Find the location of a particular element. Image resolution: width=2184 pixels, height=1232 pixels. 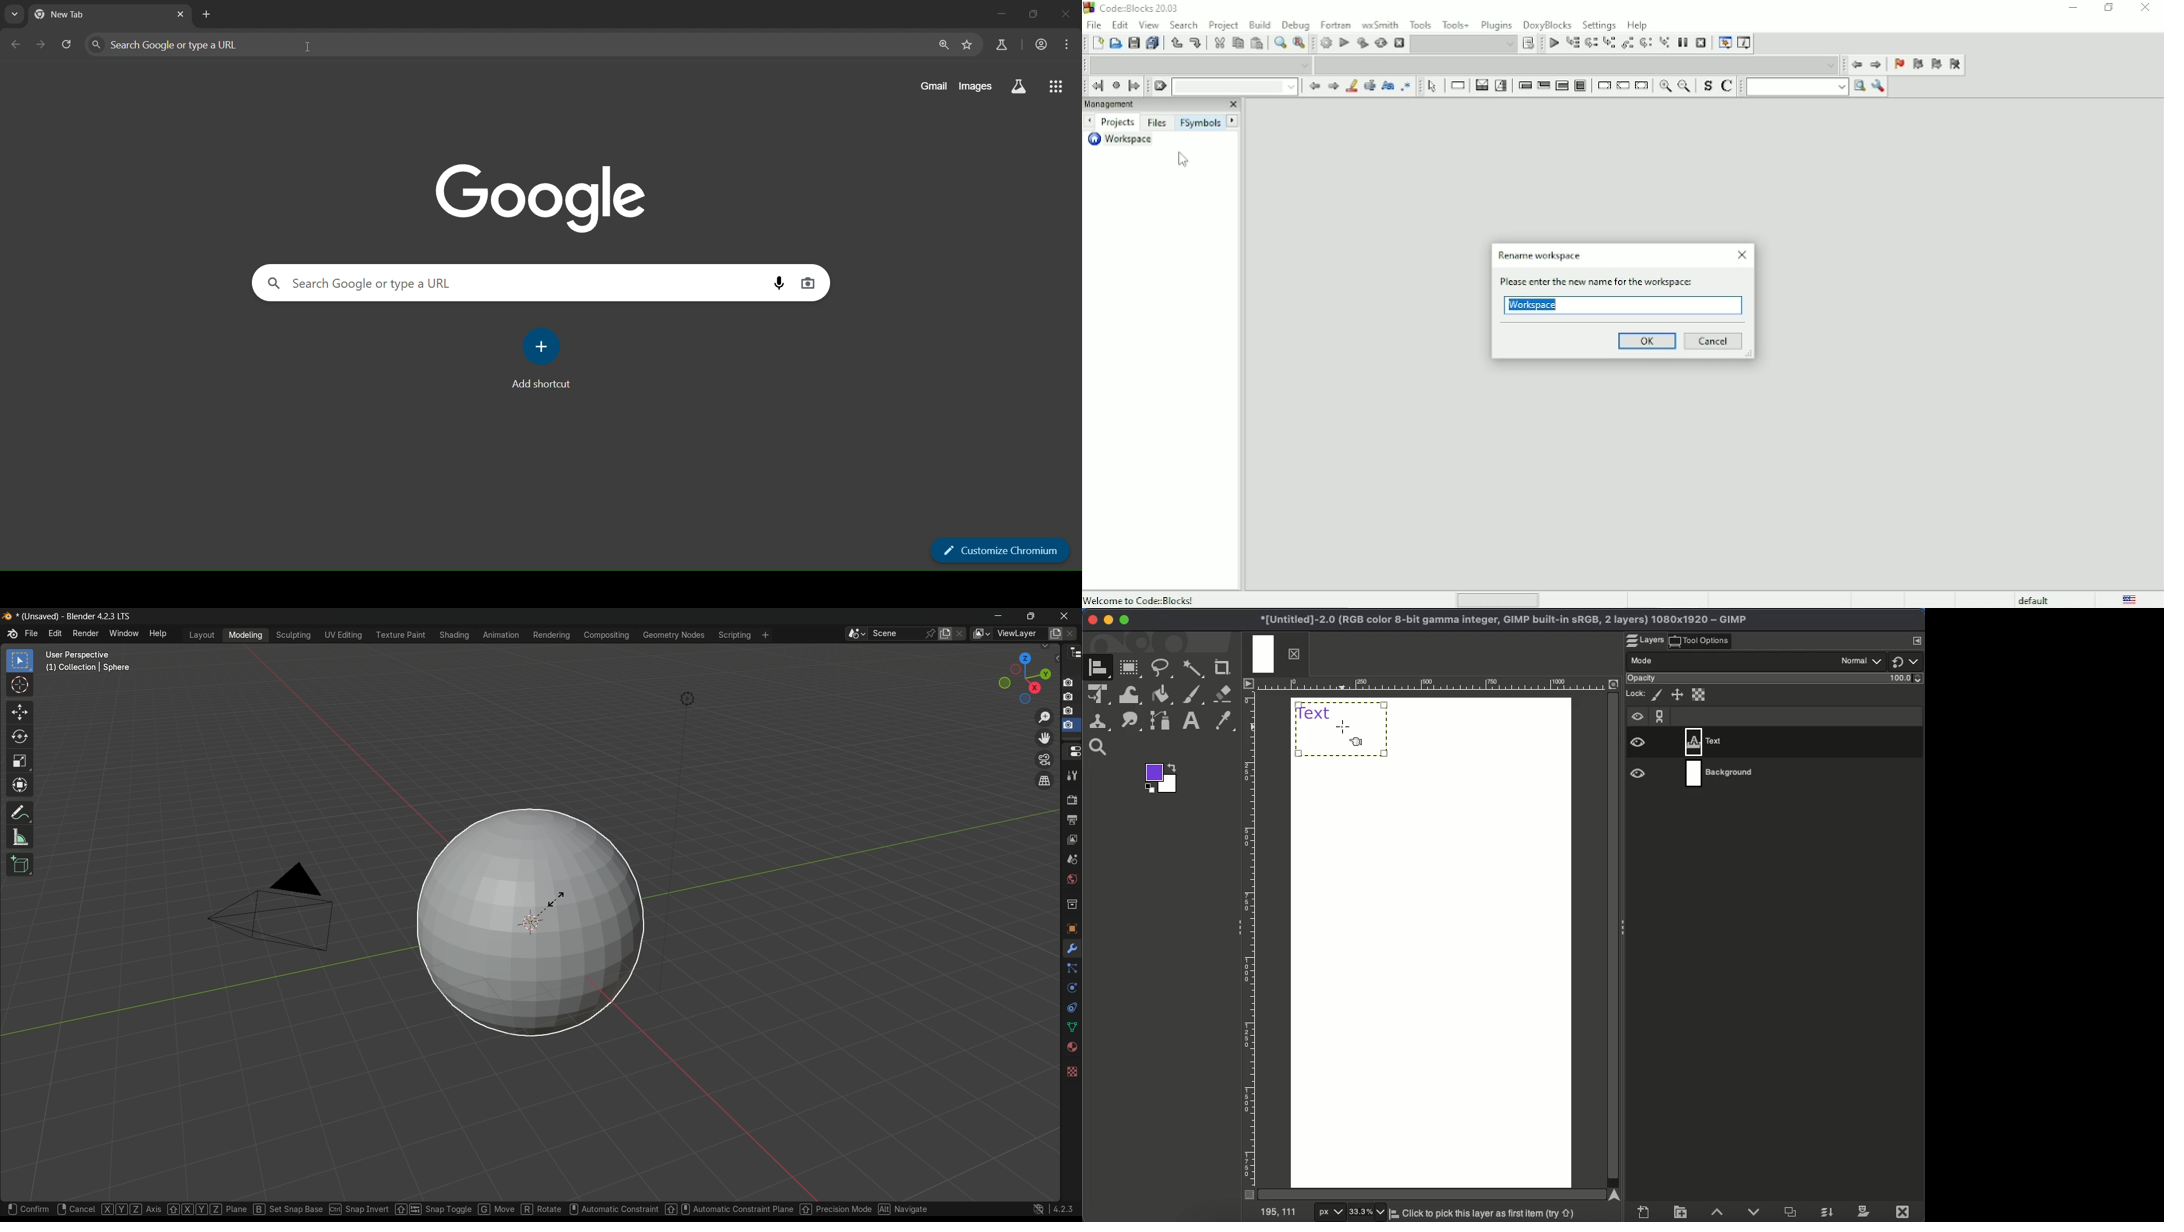

measure is located at coordinates (20, 838).